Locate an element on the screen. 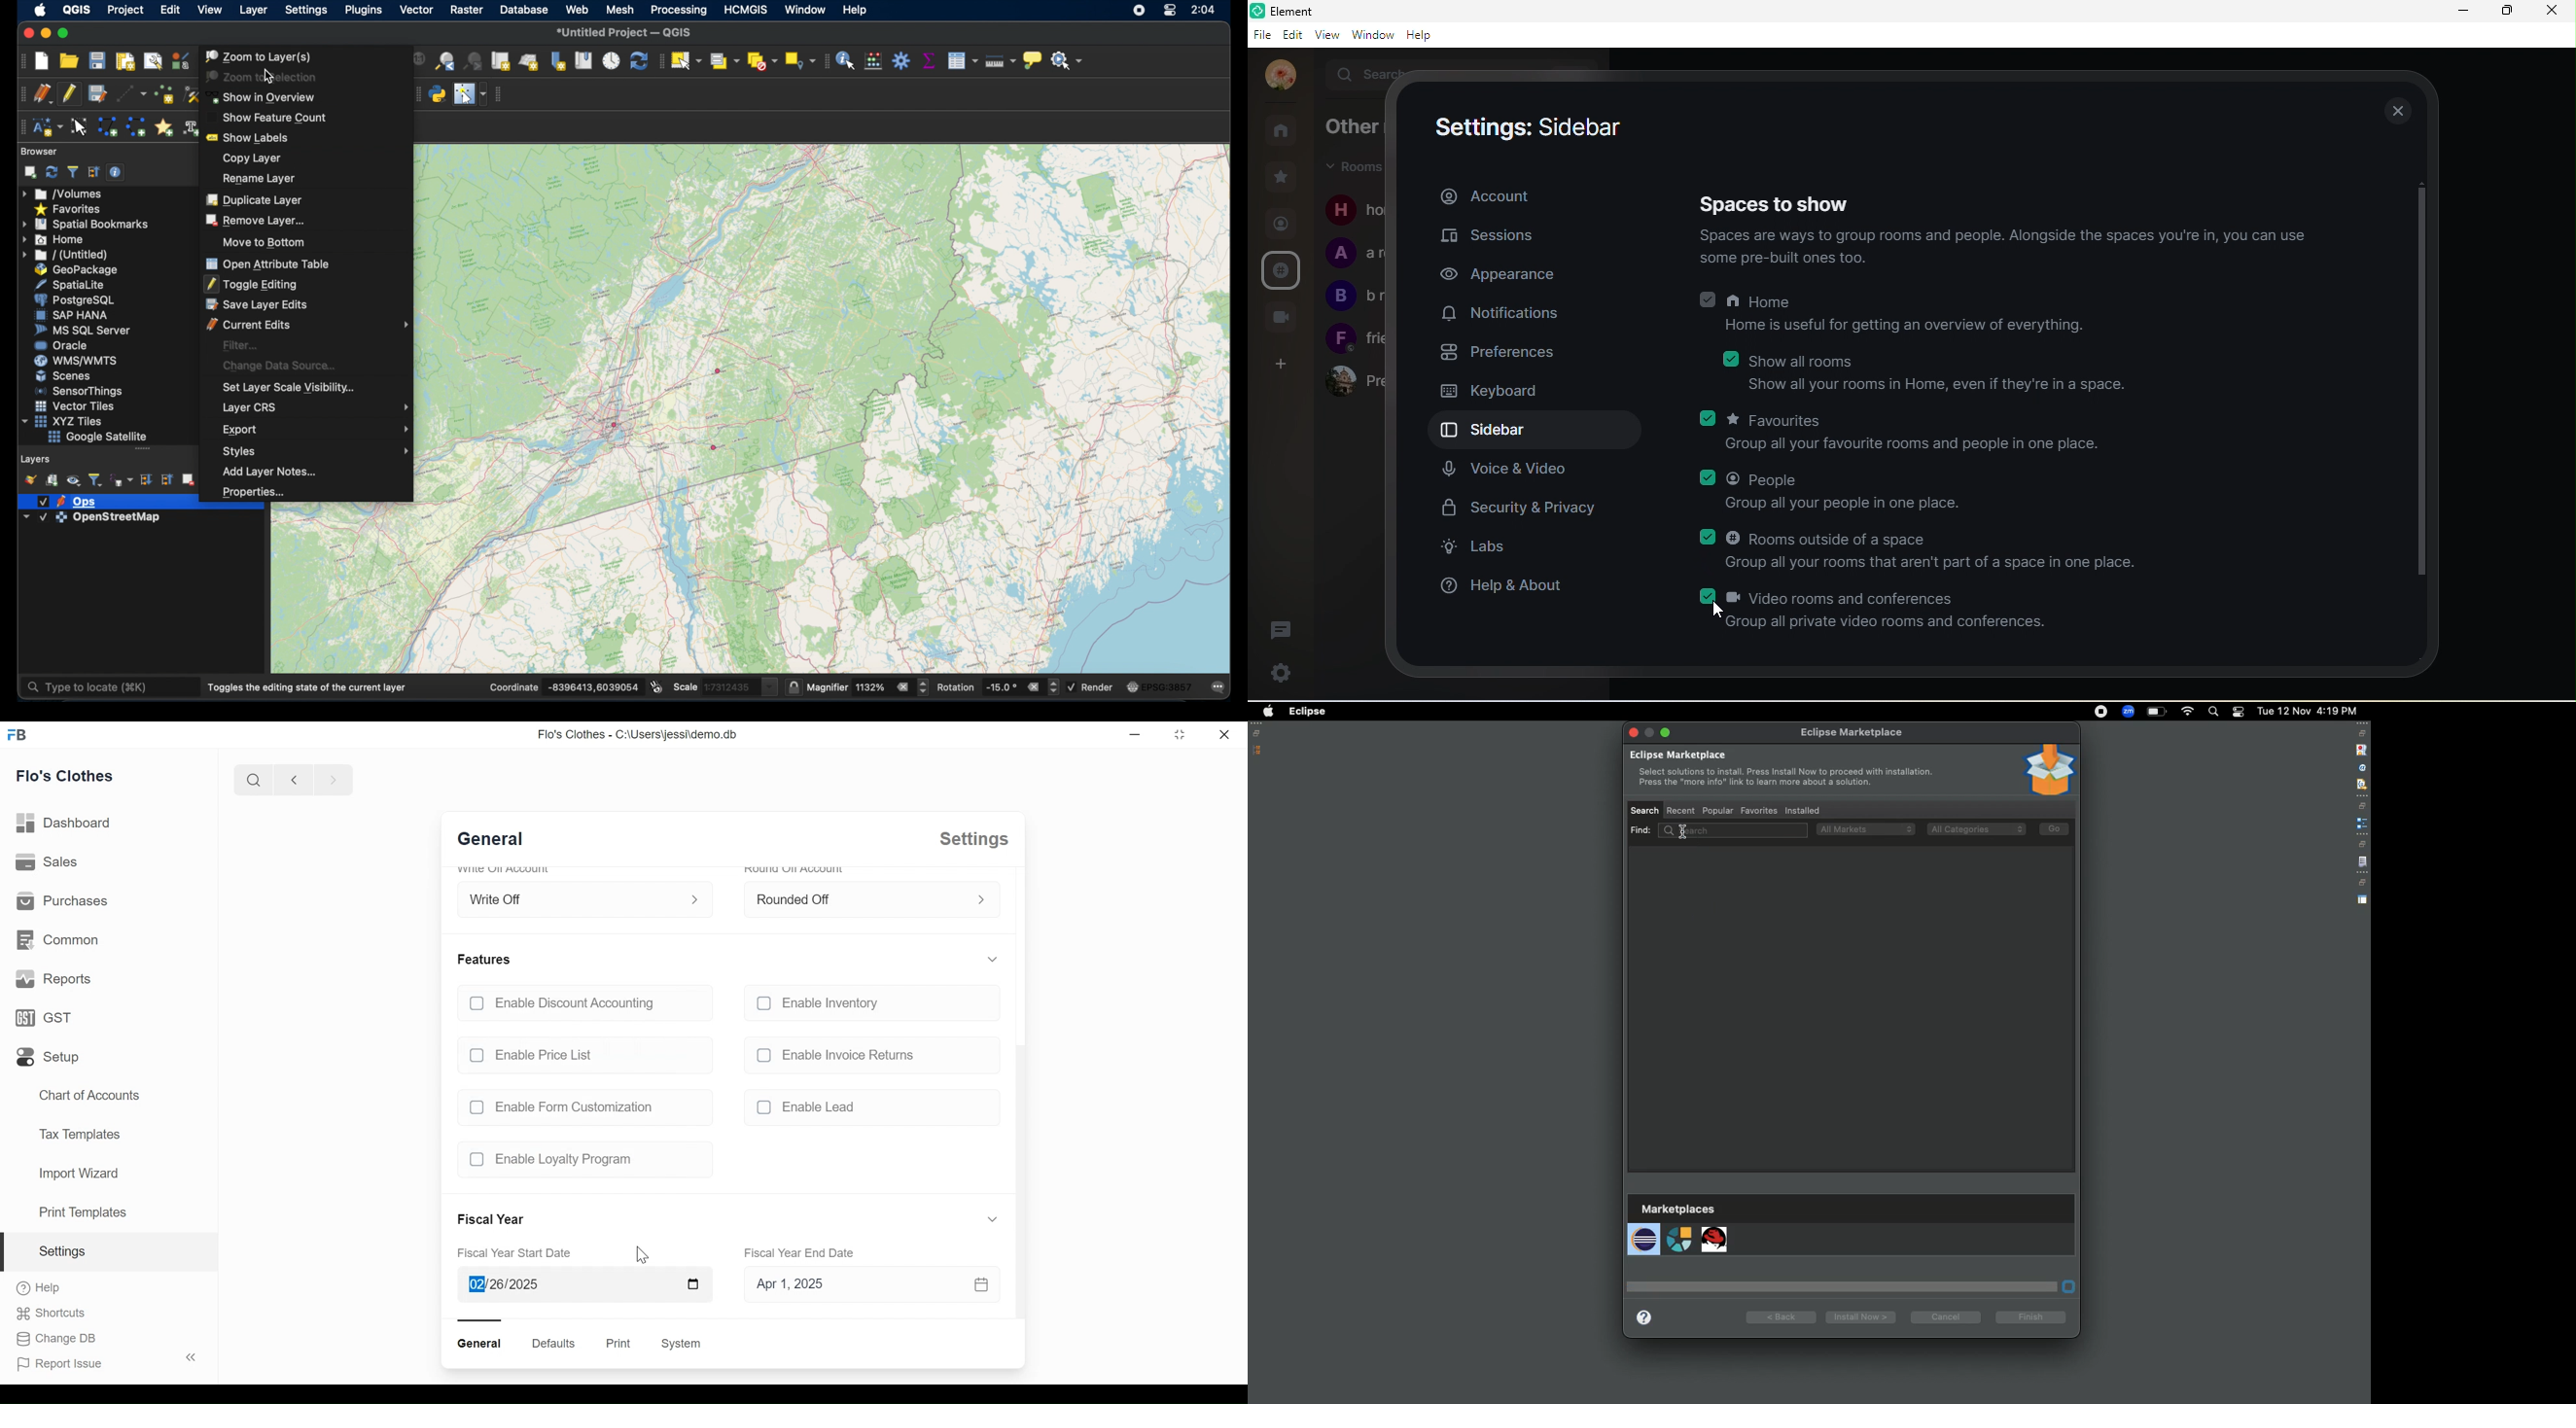 This screenshot has width=2576, height=1428. Purchases is located at coordinates (60, 902).